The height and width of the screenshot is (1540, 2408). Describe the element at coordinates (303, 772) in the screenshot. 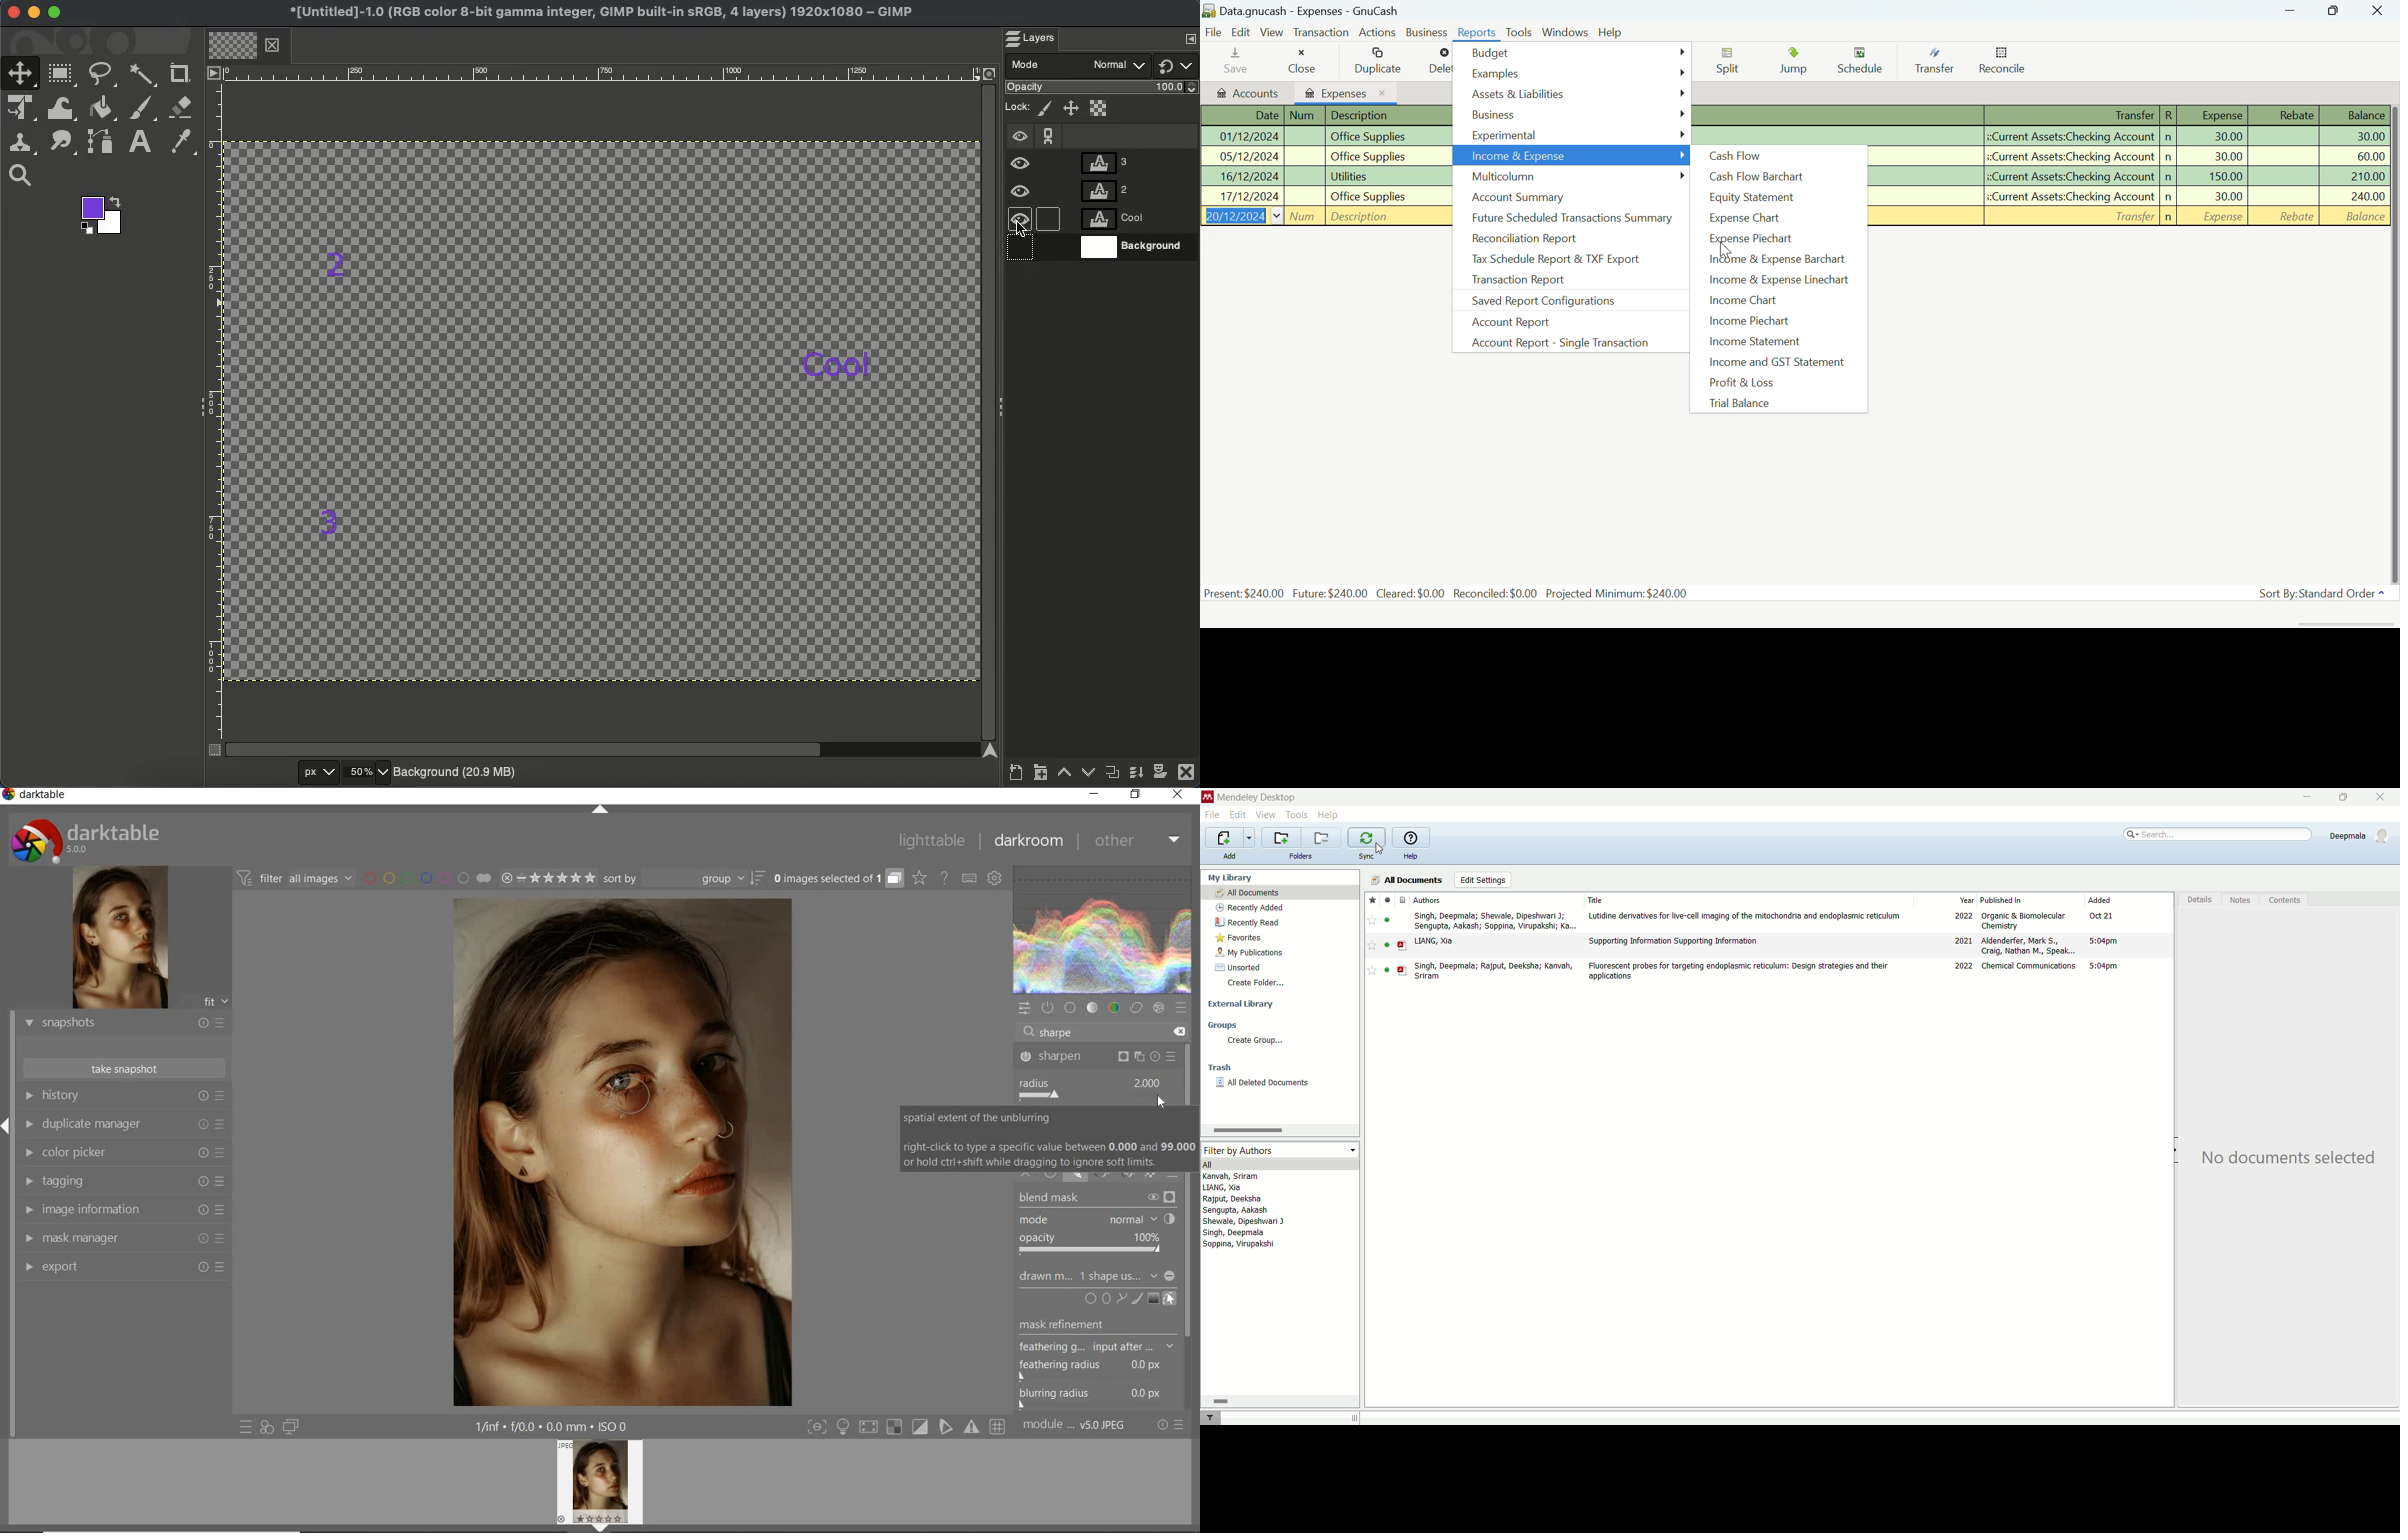

I see `px` at that location.